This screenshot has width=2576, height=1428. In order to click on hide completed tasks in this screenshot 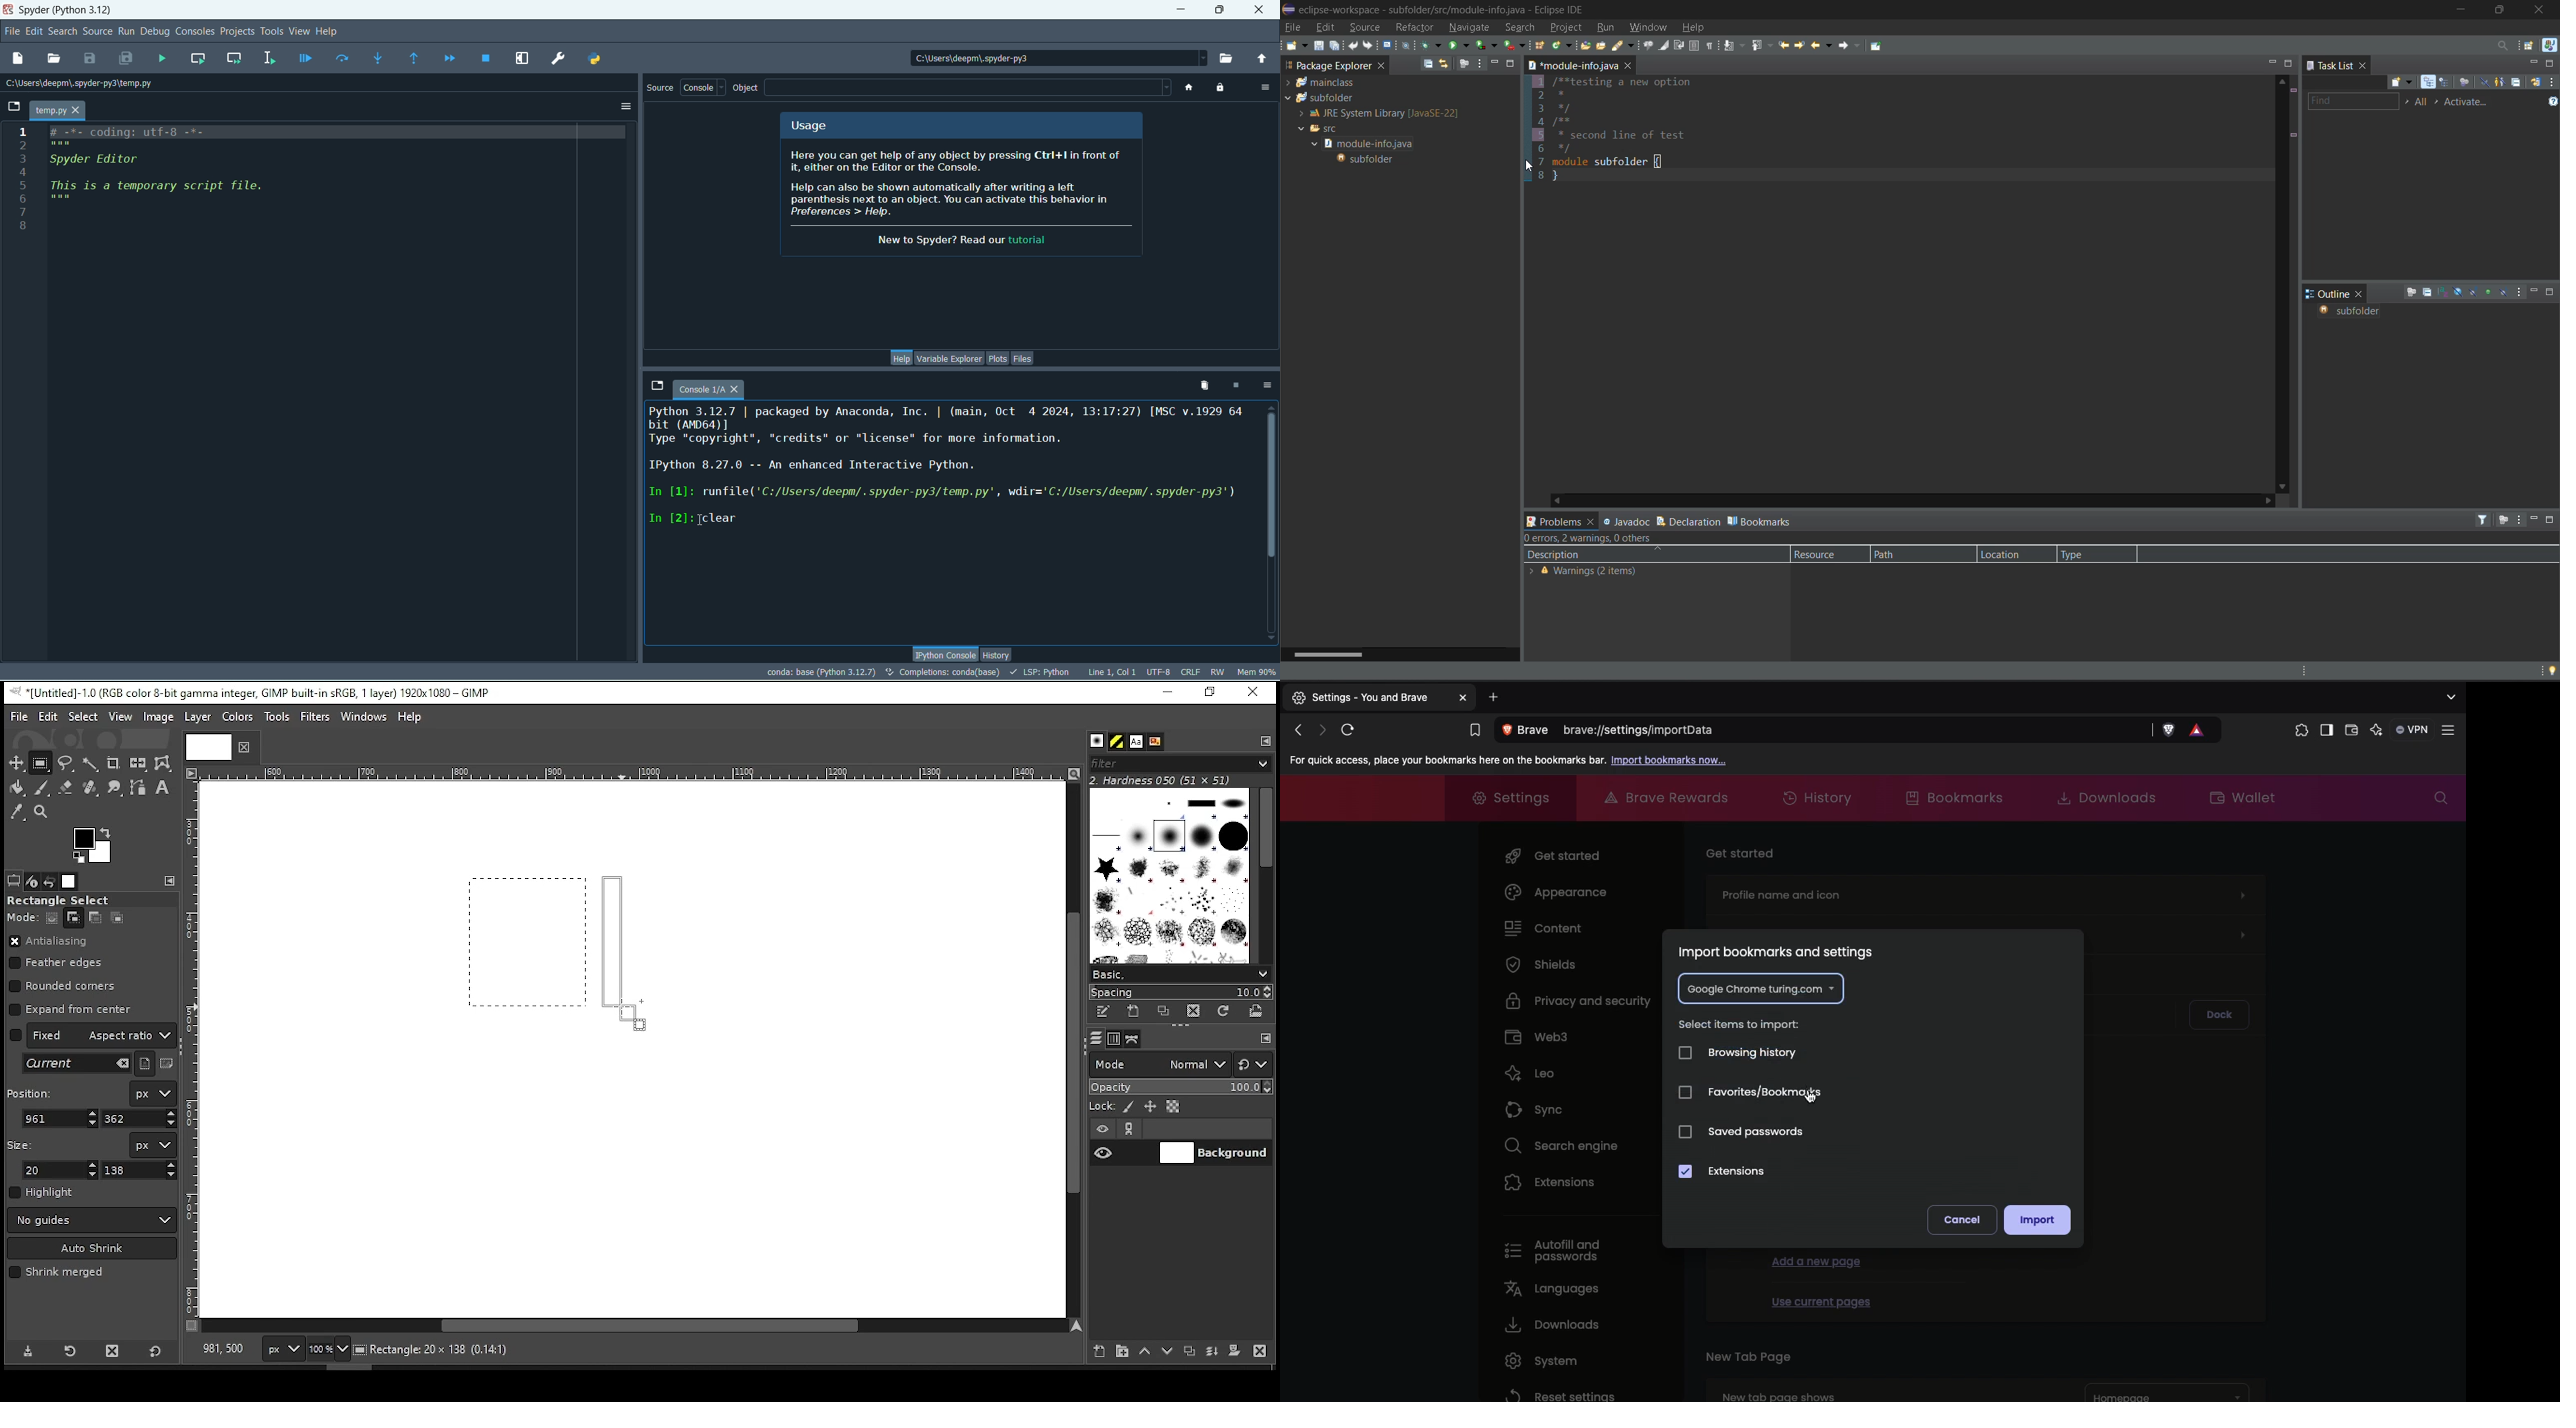, I will do `click(2485, 83)`.